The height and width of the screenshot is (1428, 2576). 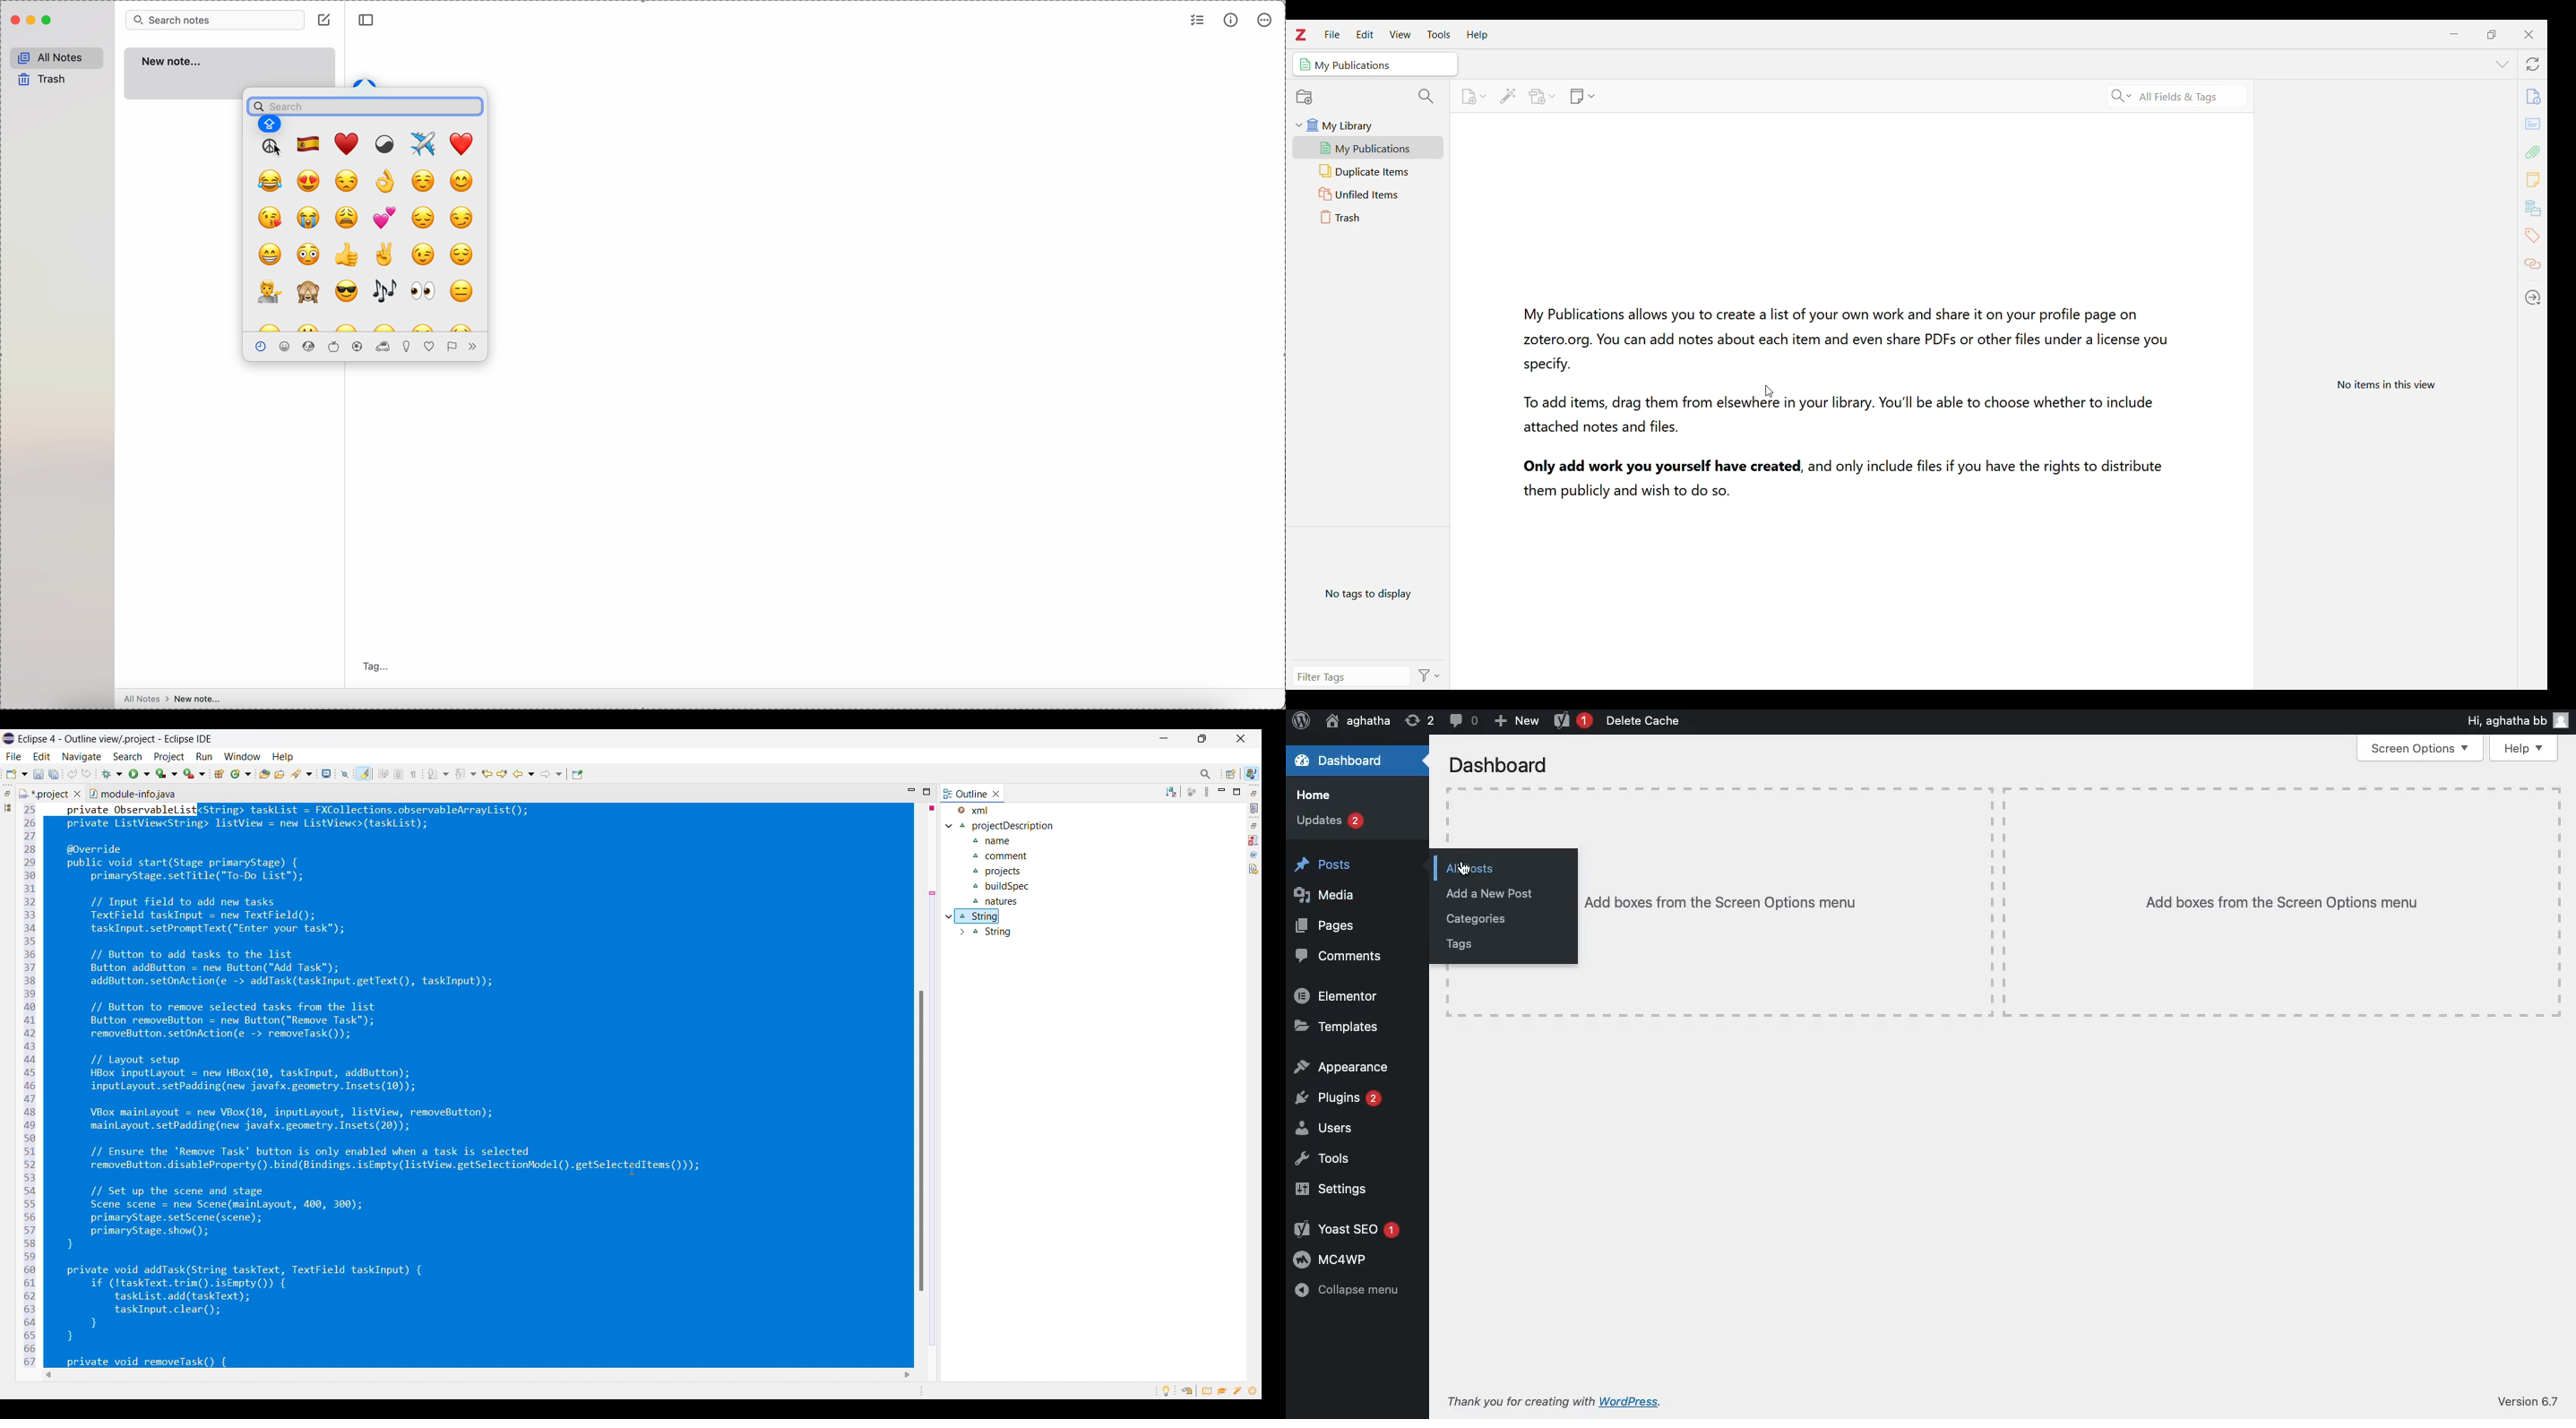 What do you see at coordinates (45, 81) in the screenshot?
I see `trash` at bounding box center [45, 81].